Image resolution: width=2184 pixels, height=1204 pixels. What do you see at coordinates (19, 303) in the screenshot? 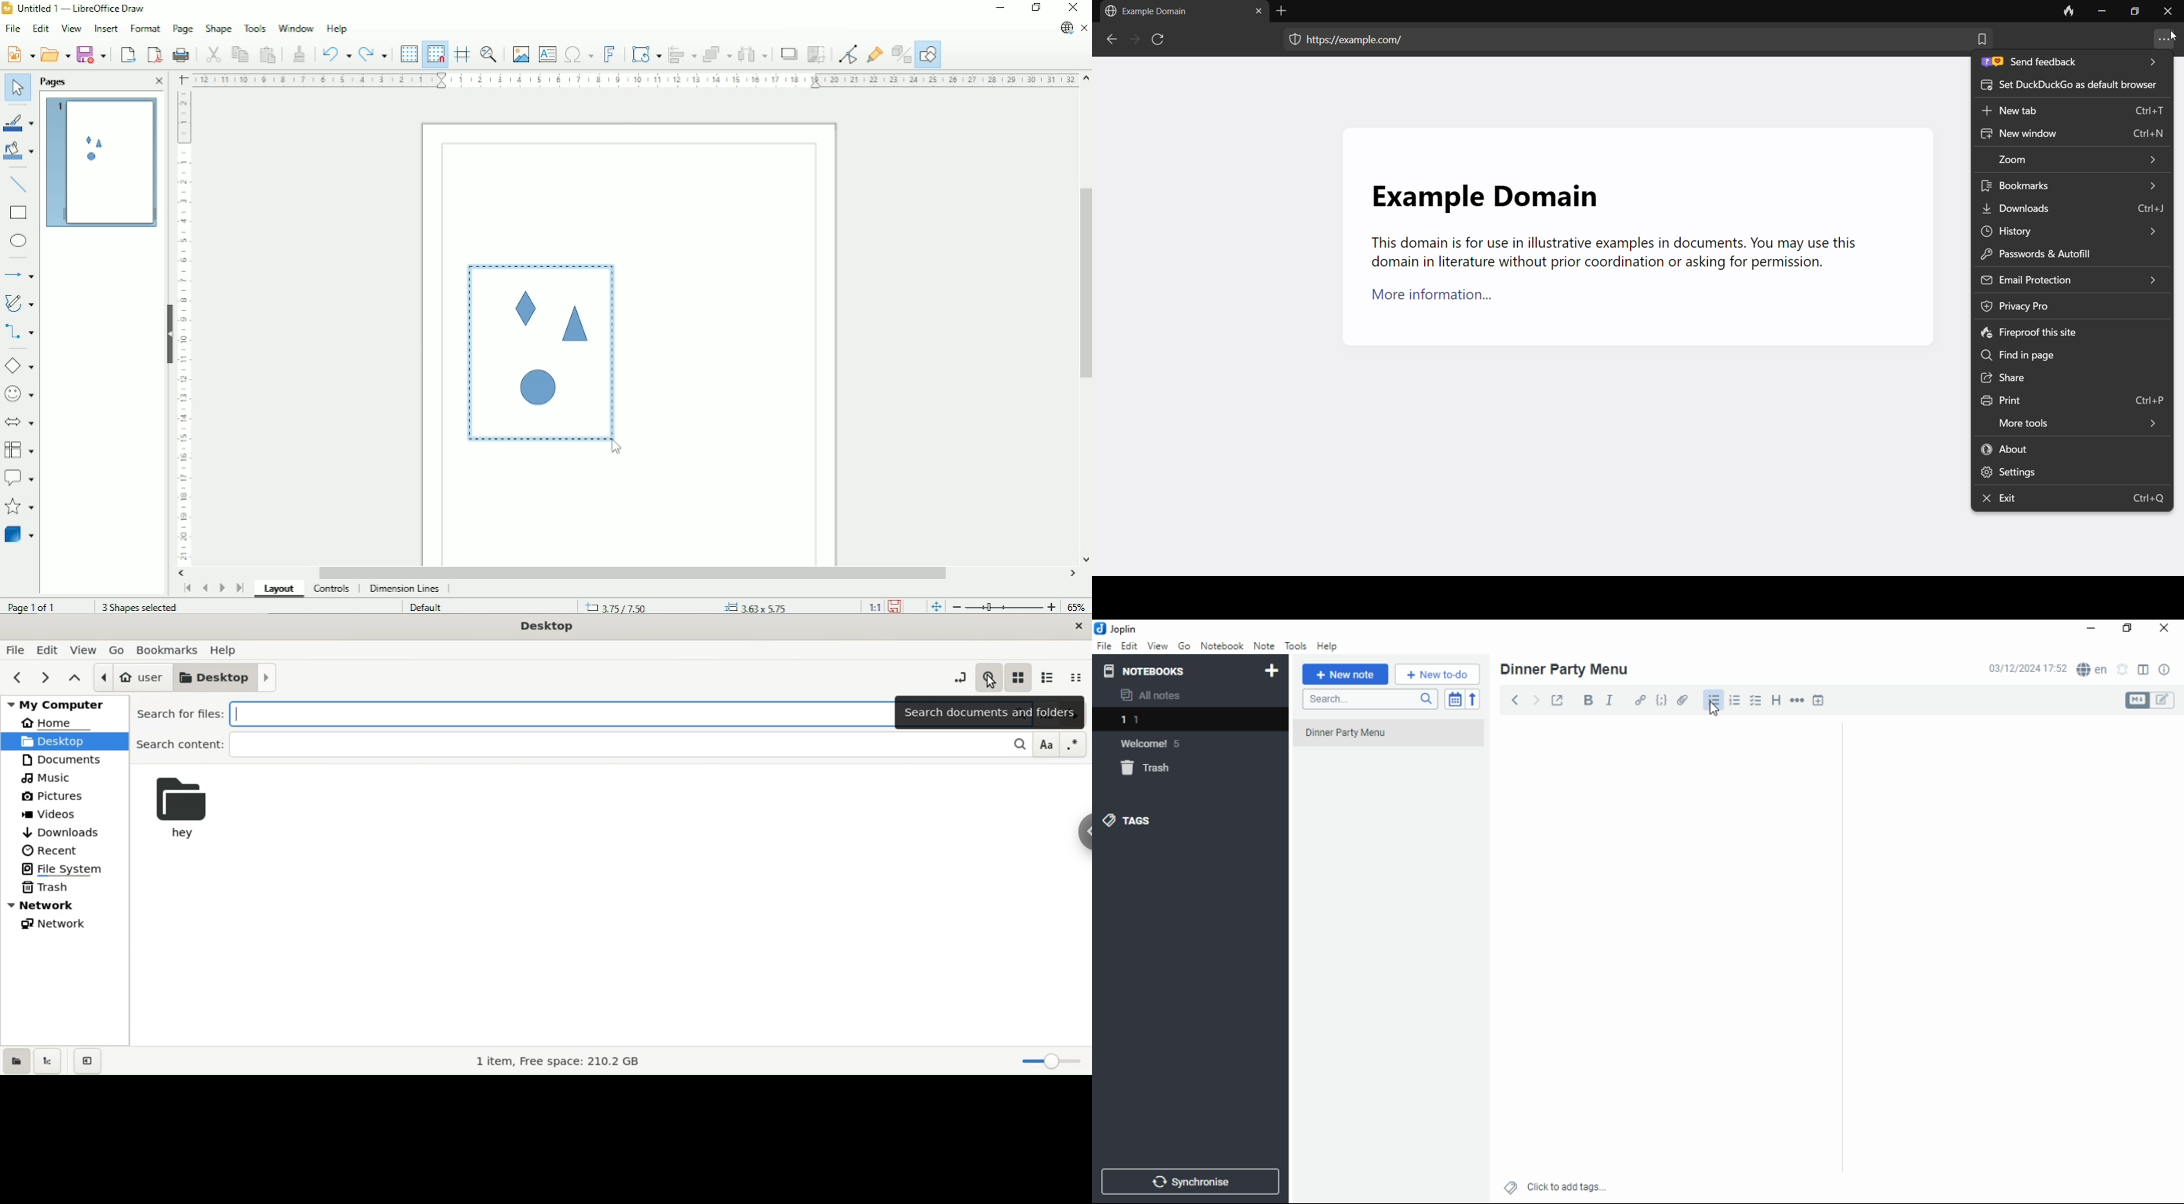
I see `Curves and polygons` at bounding box center [19, 303].